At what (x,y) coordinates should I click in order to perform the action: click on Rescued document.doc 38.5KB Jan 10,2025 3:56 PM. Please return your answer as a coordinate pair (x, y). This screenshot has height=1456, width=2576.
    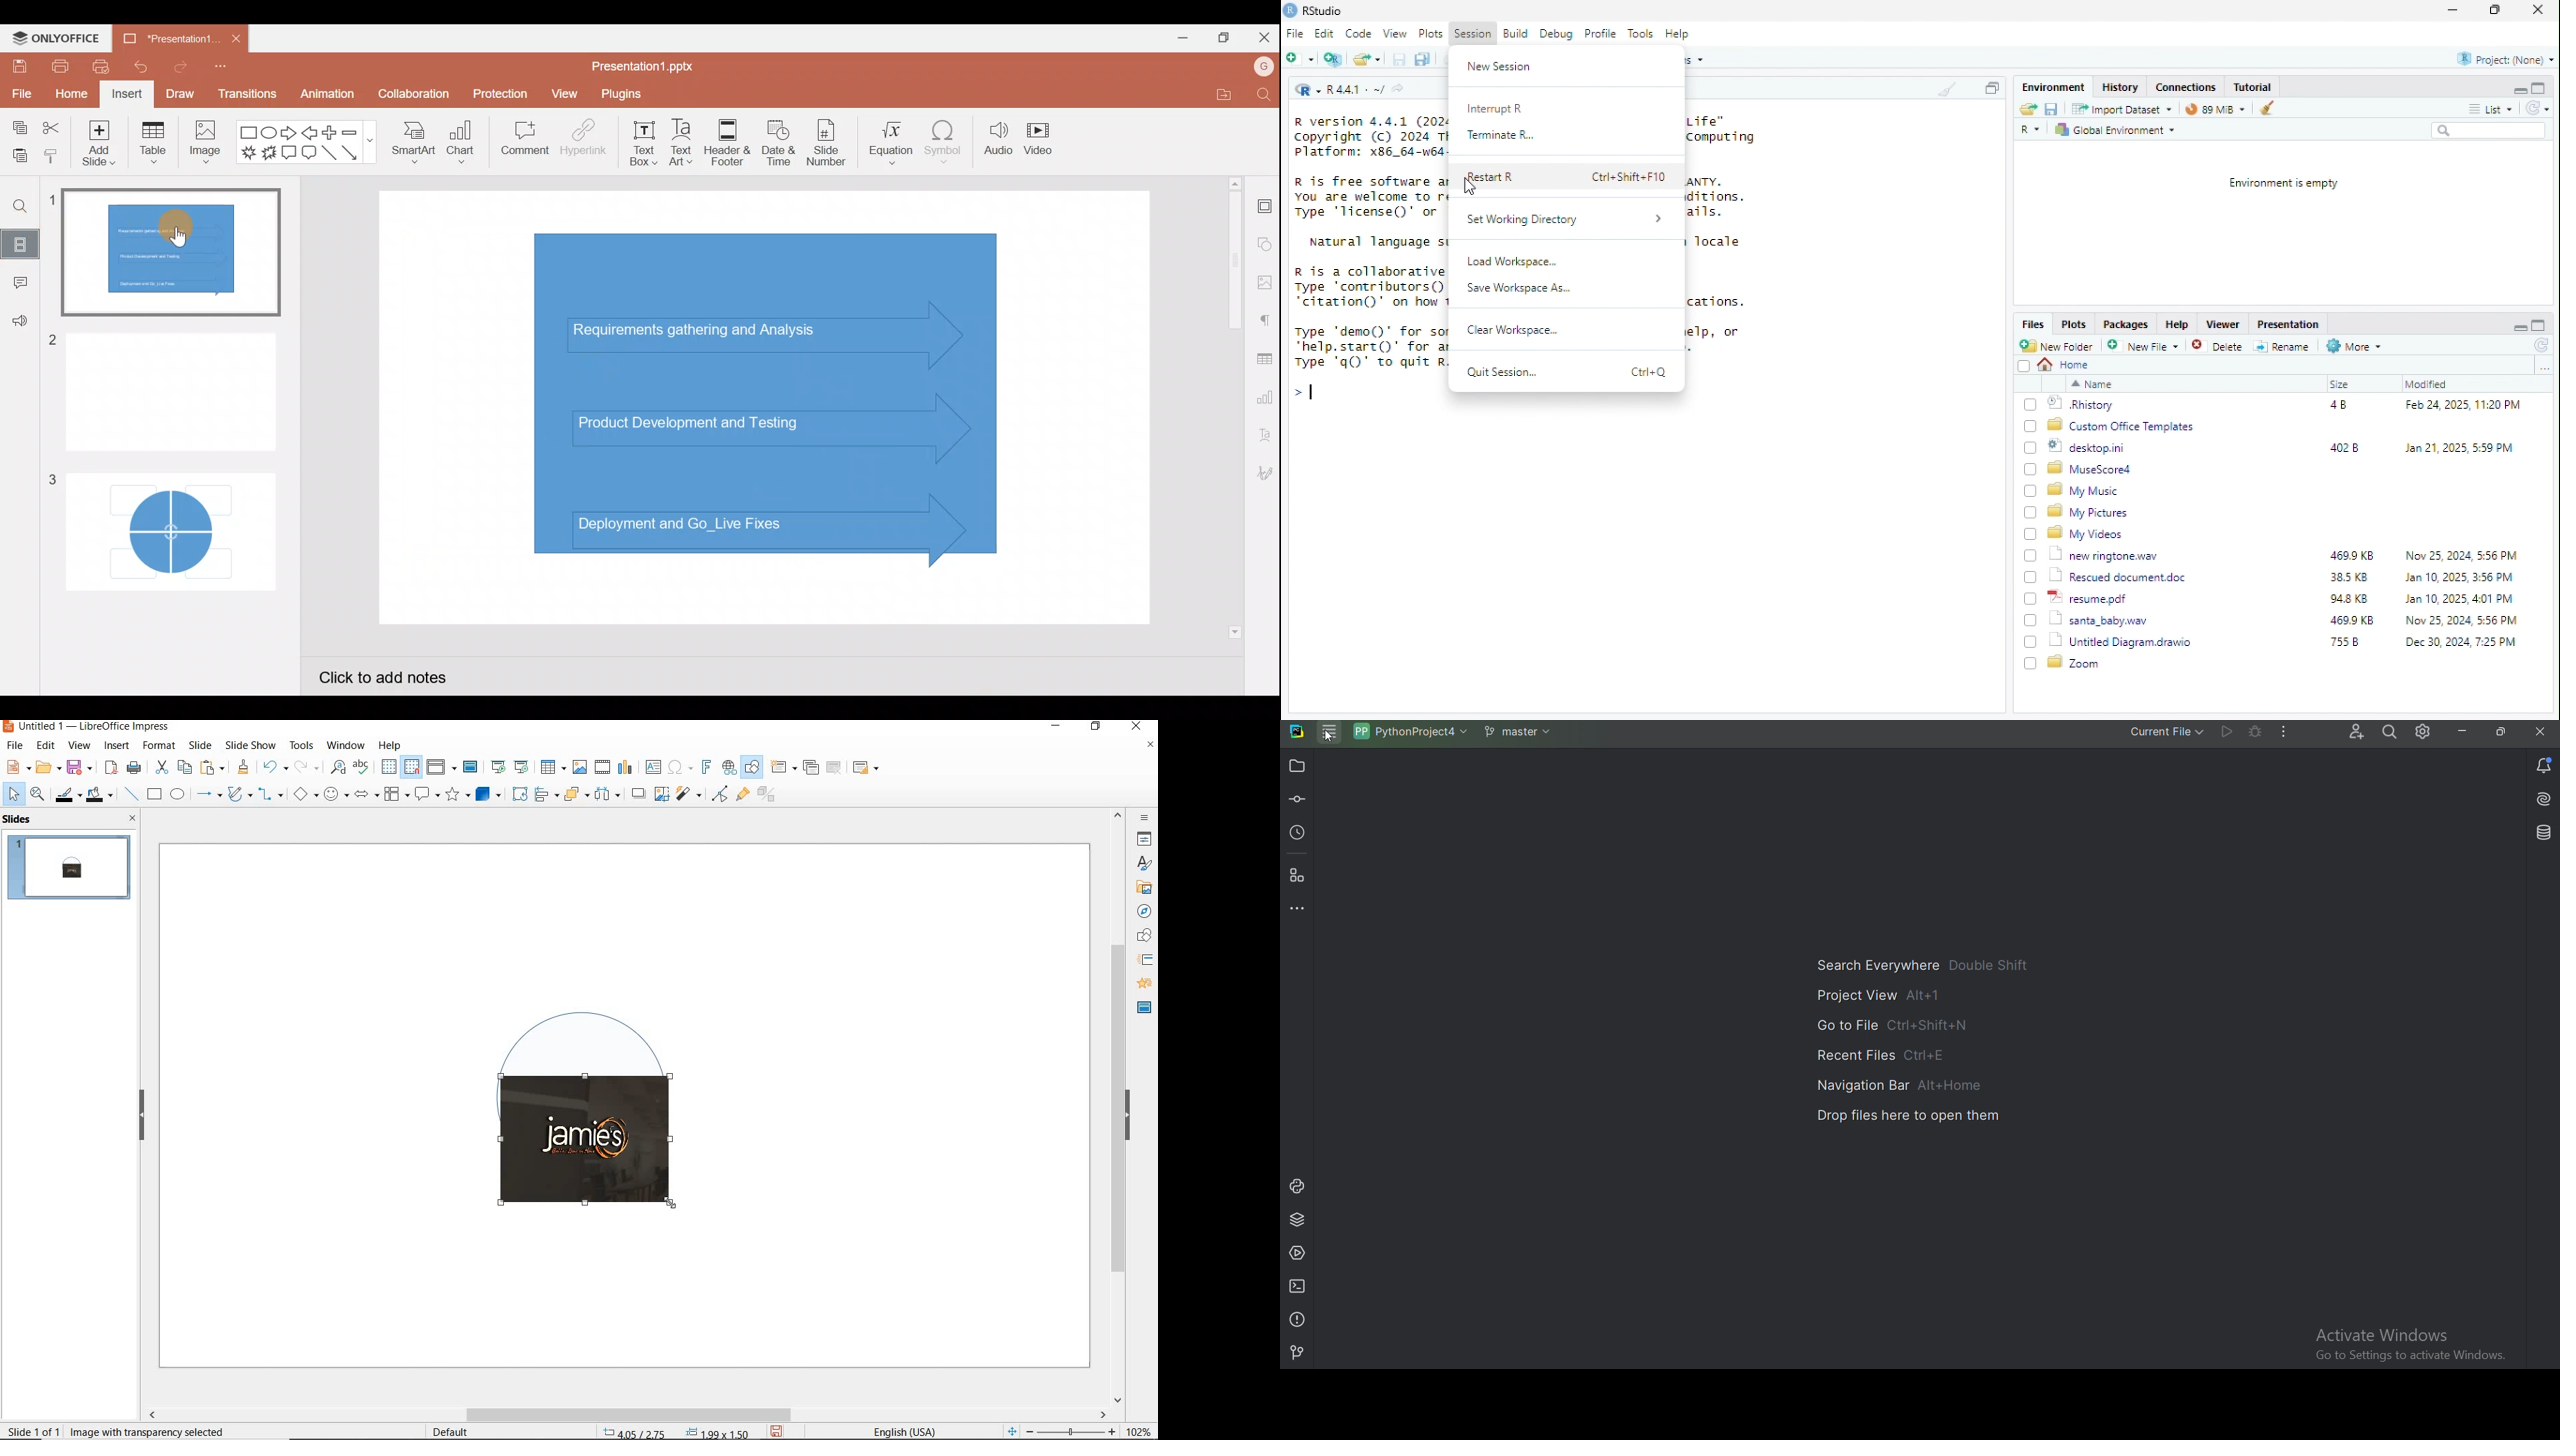
    Looking at the image, I should click on (2285, 576).